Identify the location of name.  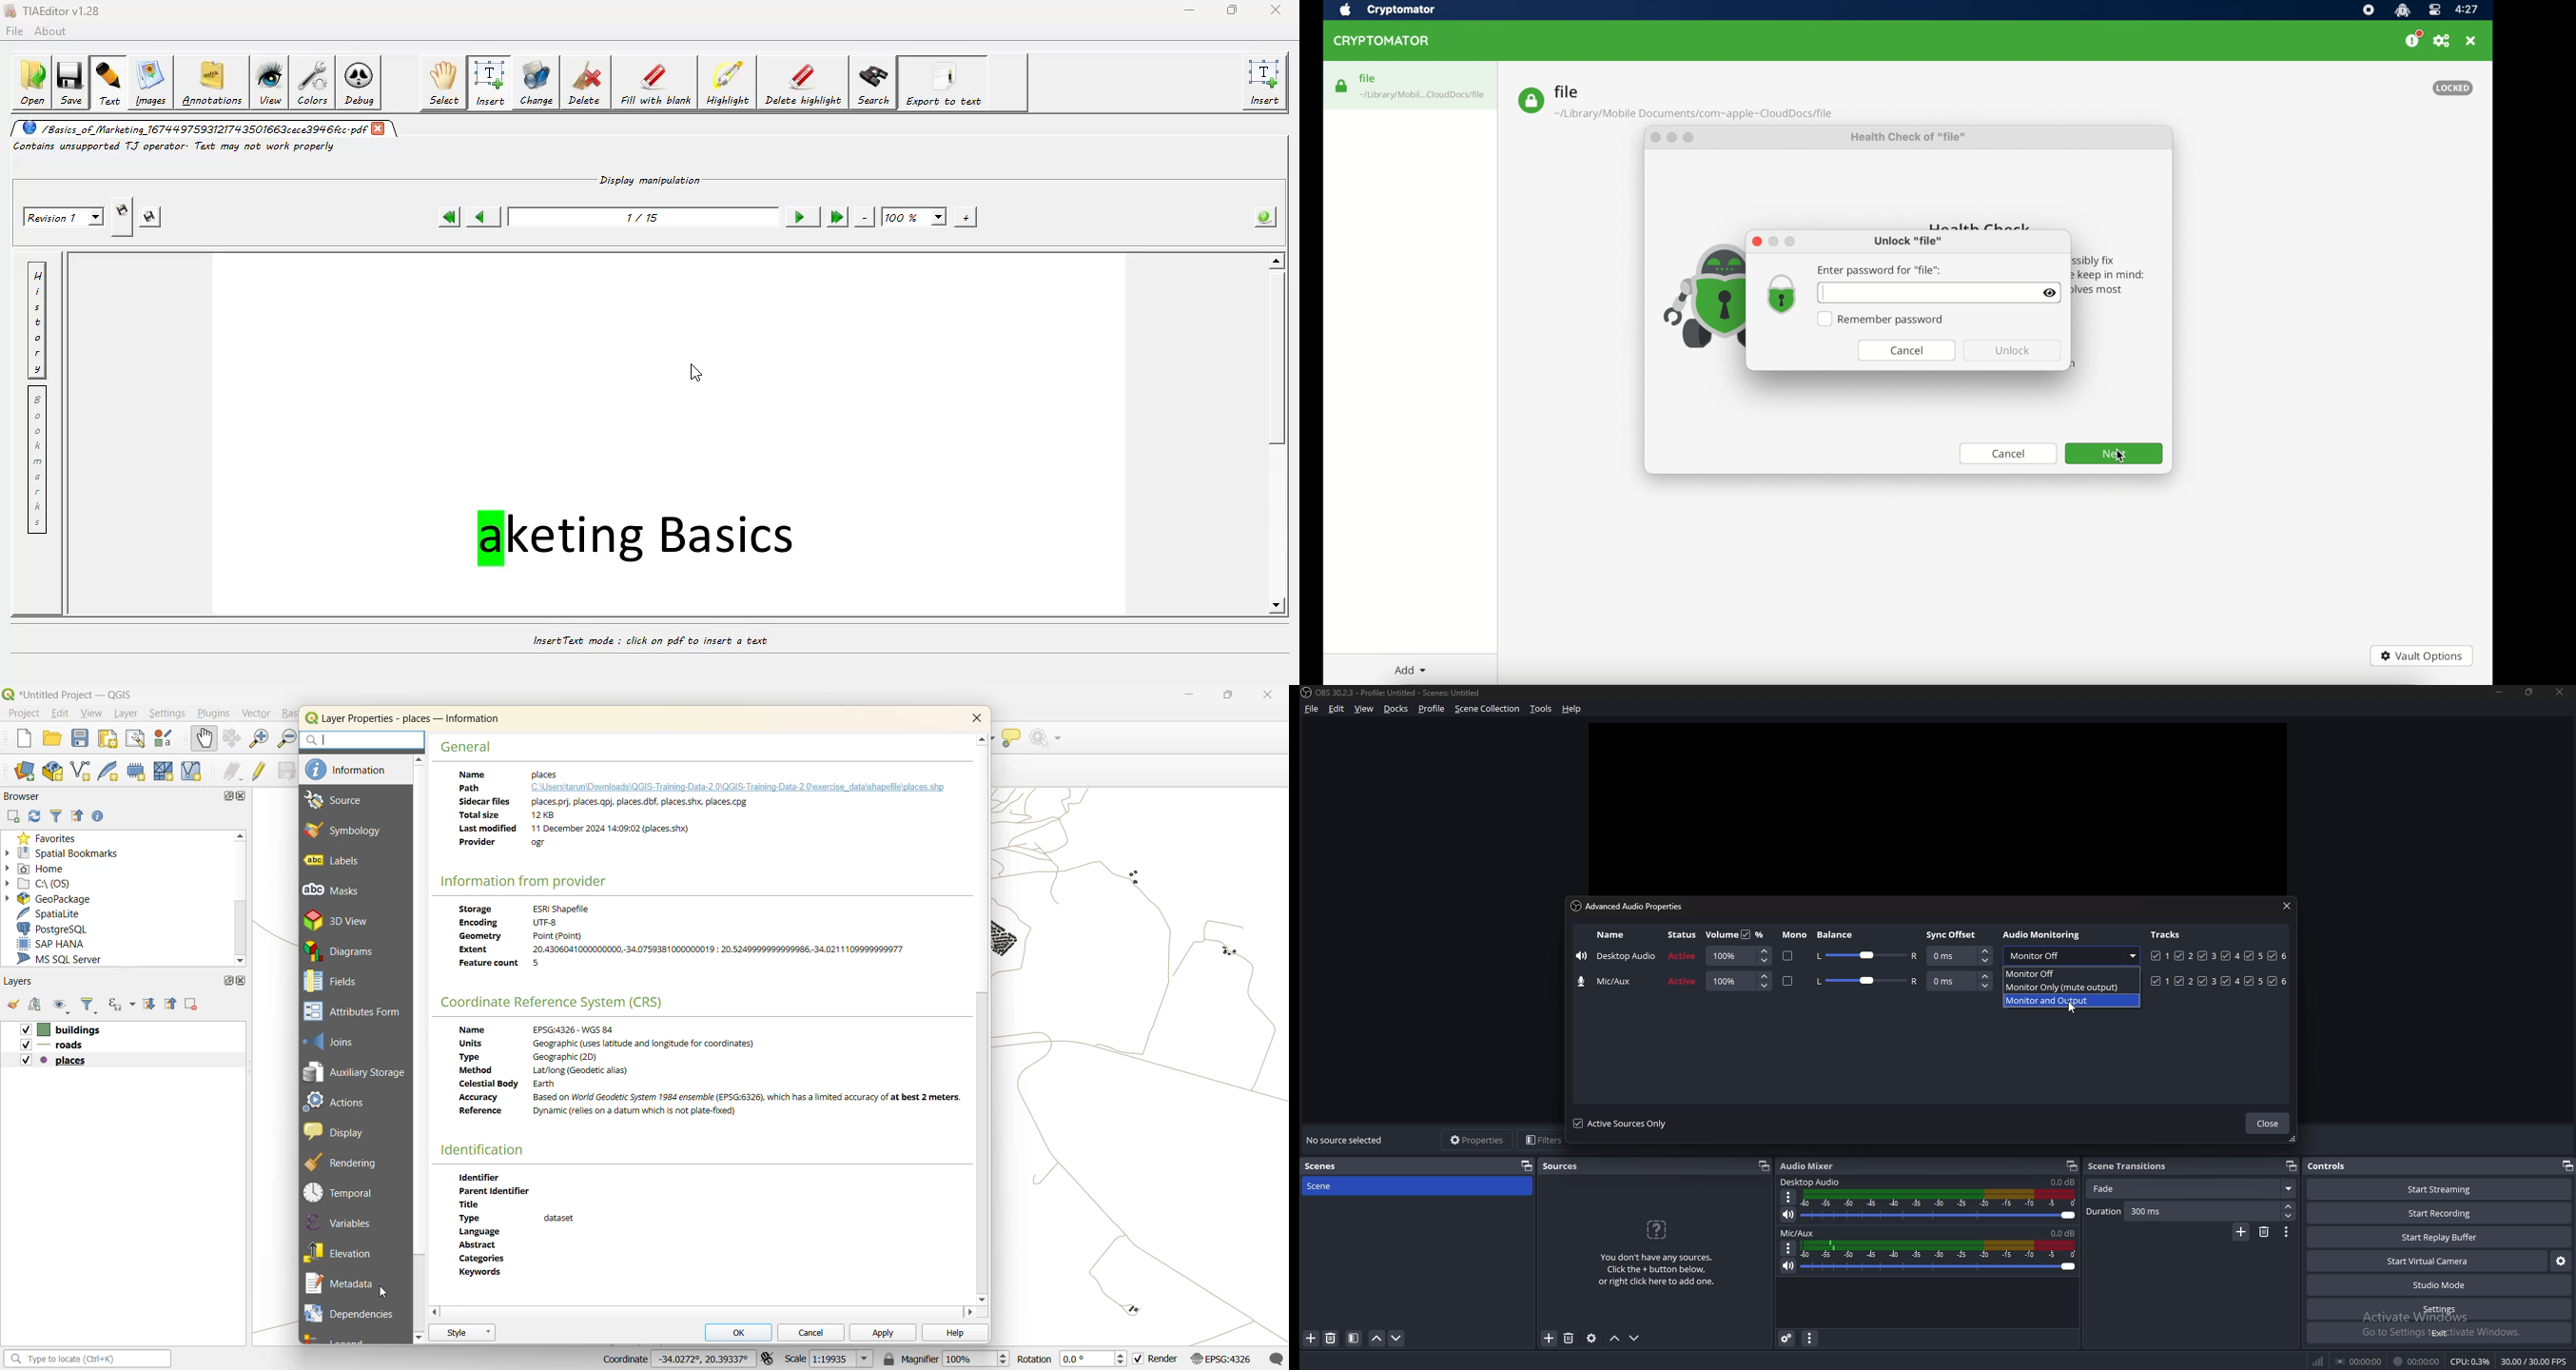
(1609, 935).